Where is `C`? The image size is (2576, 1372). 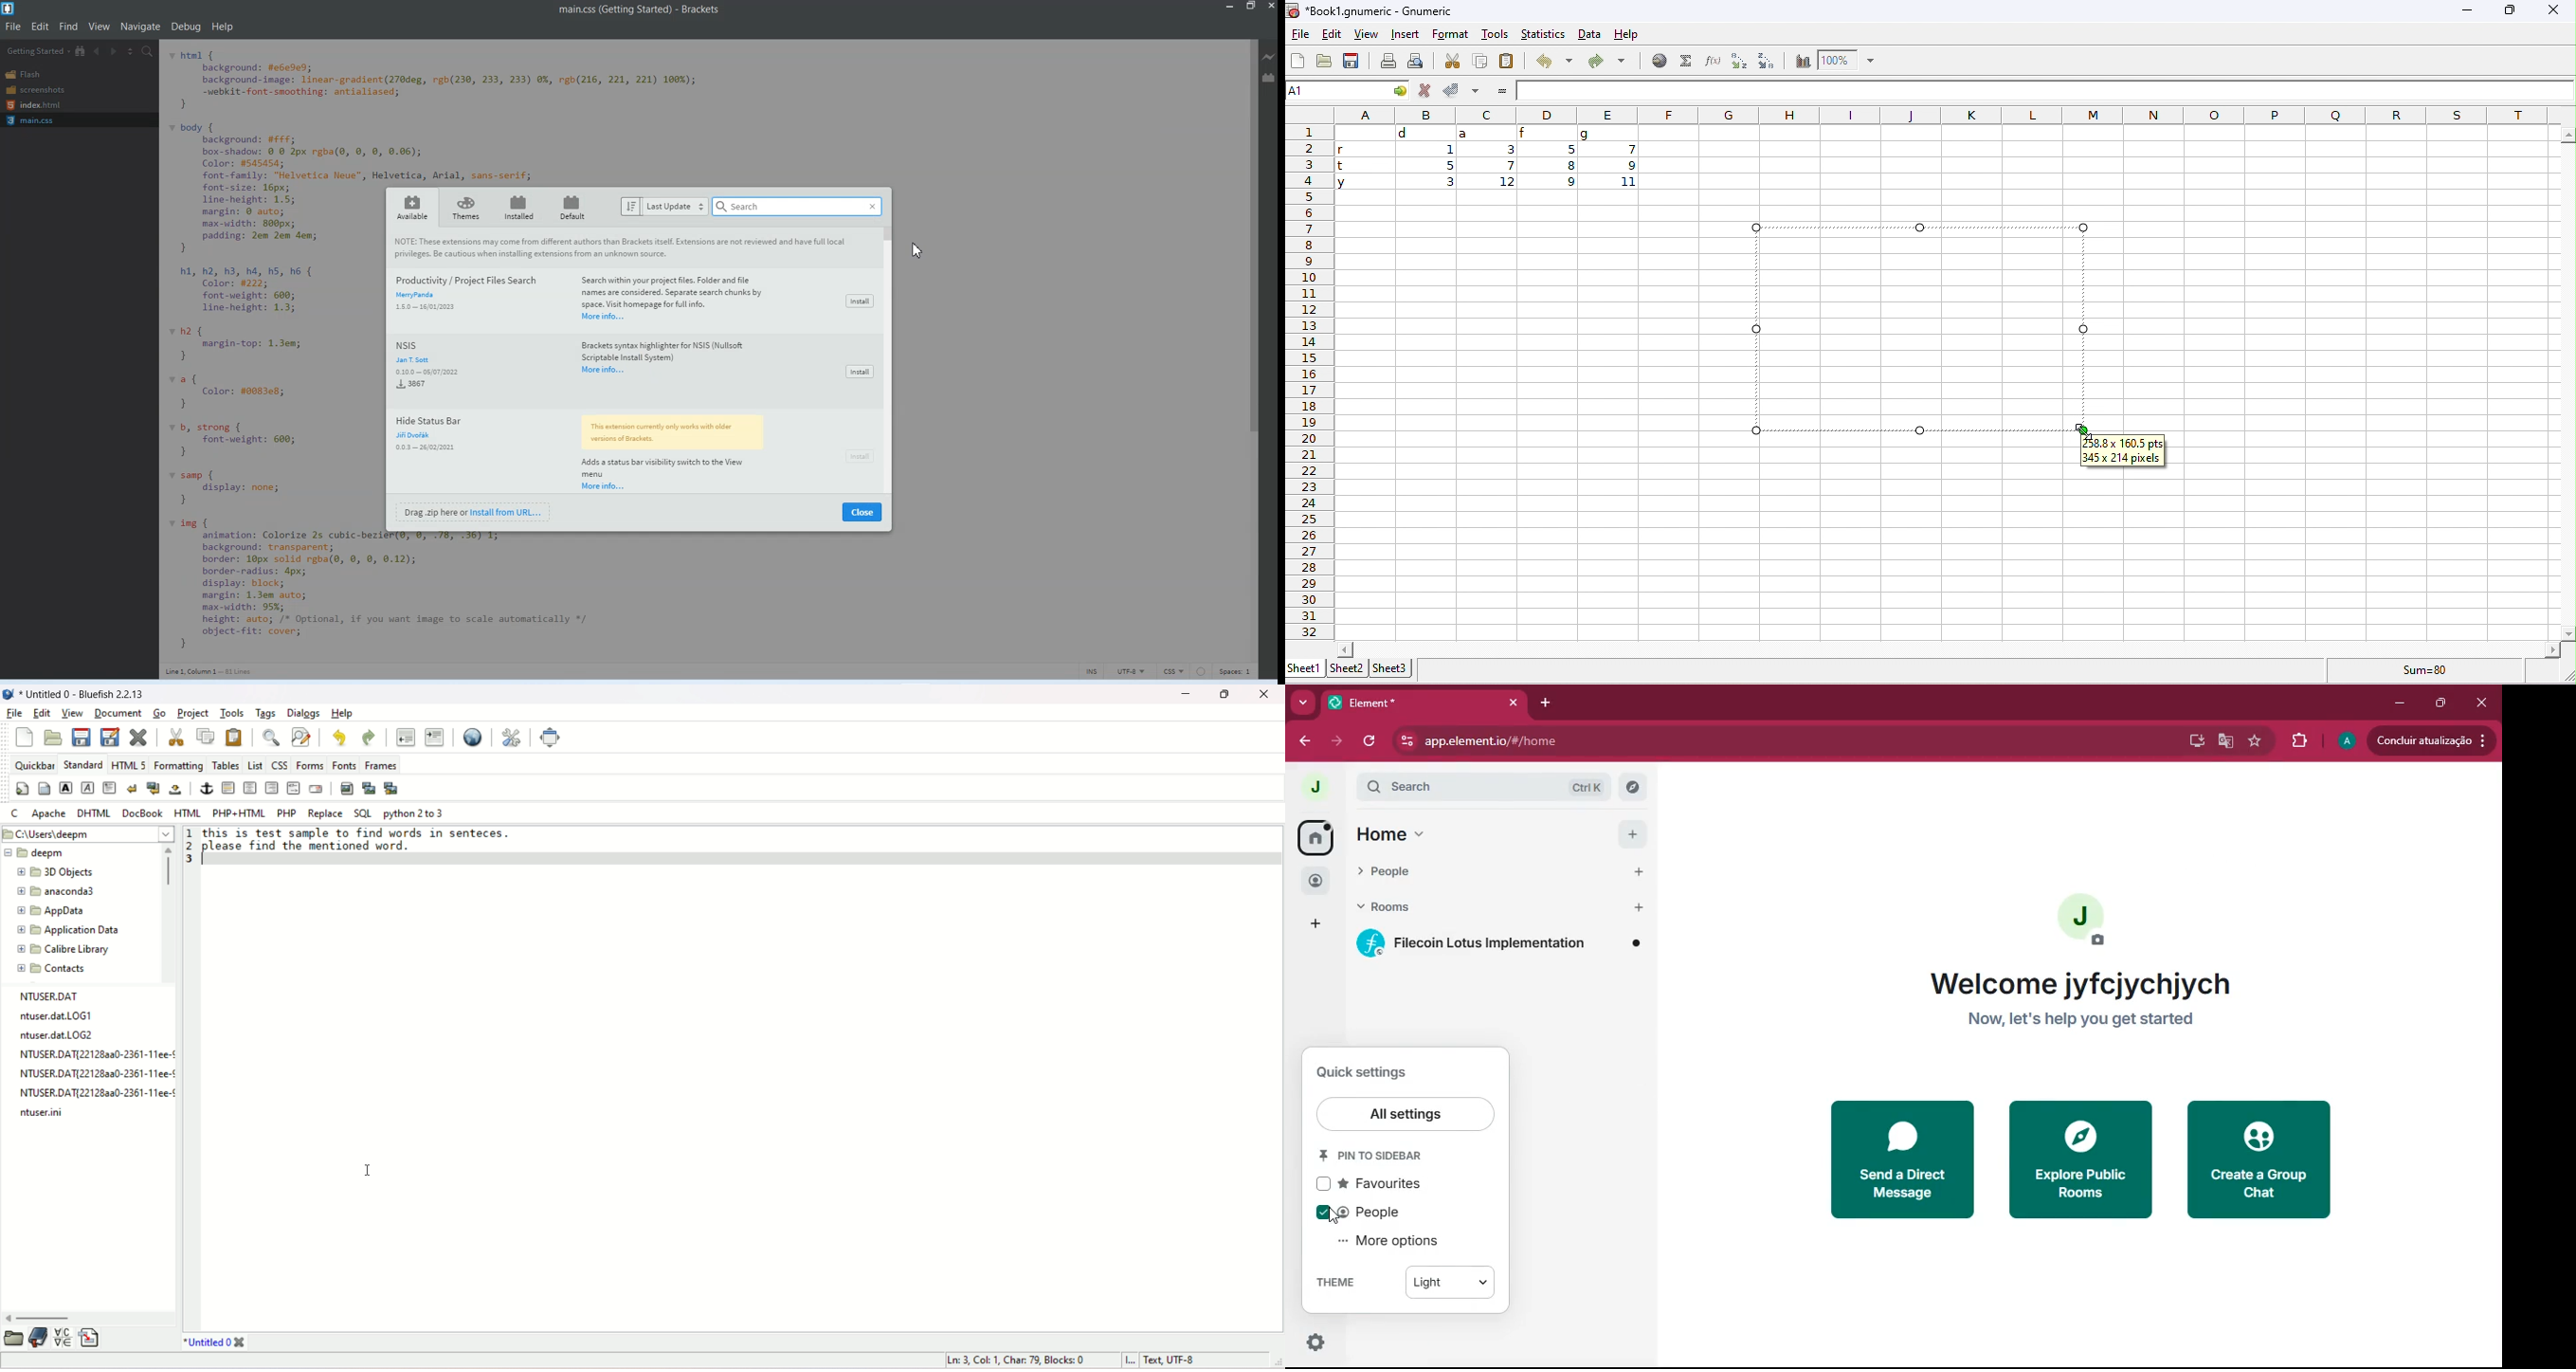
C is located at coordinates (15, 812).